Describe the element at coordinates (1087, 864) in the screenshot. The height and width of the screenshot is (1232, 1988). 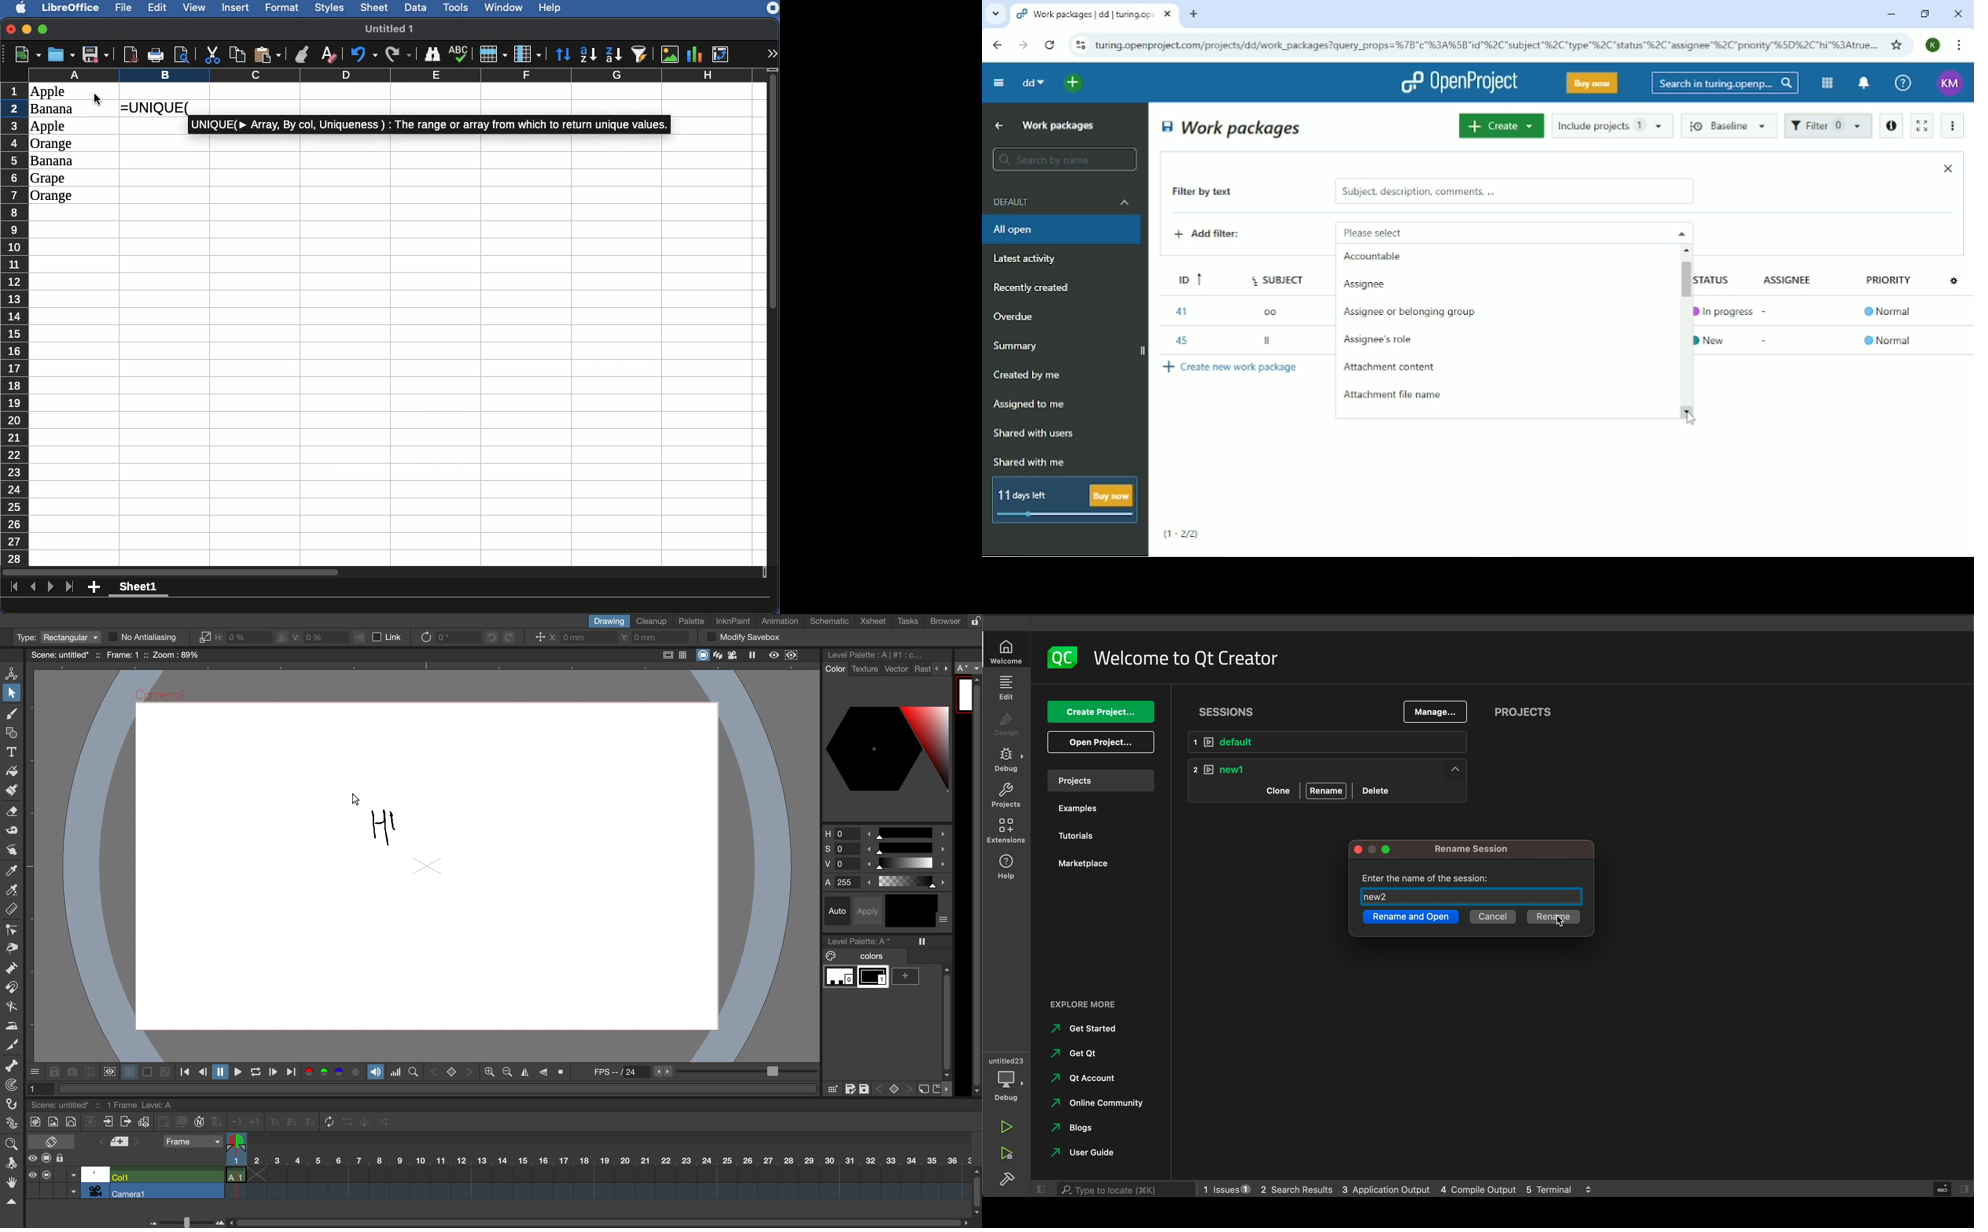
I see `marketplace` at that location.